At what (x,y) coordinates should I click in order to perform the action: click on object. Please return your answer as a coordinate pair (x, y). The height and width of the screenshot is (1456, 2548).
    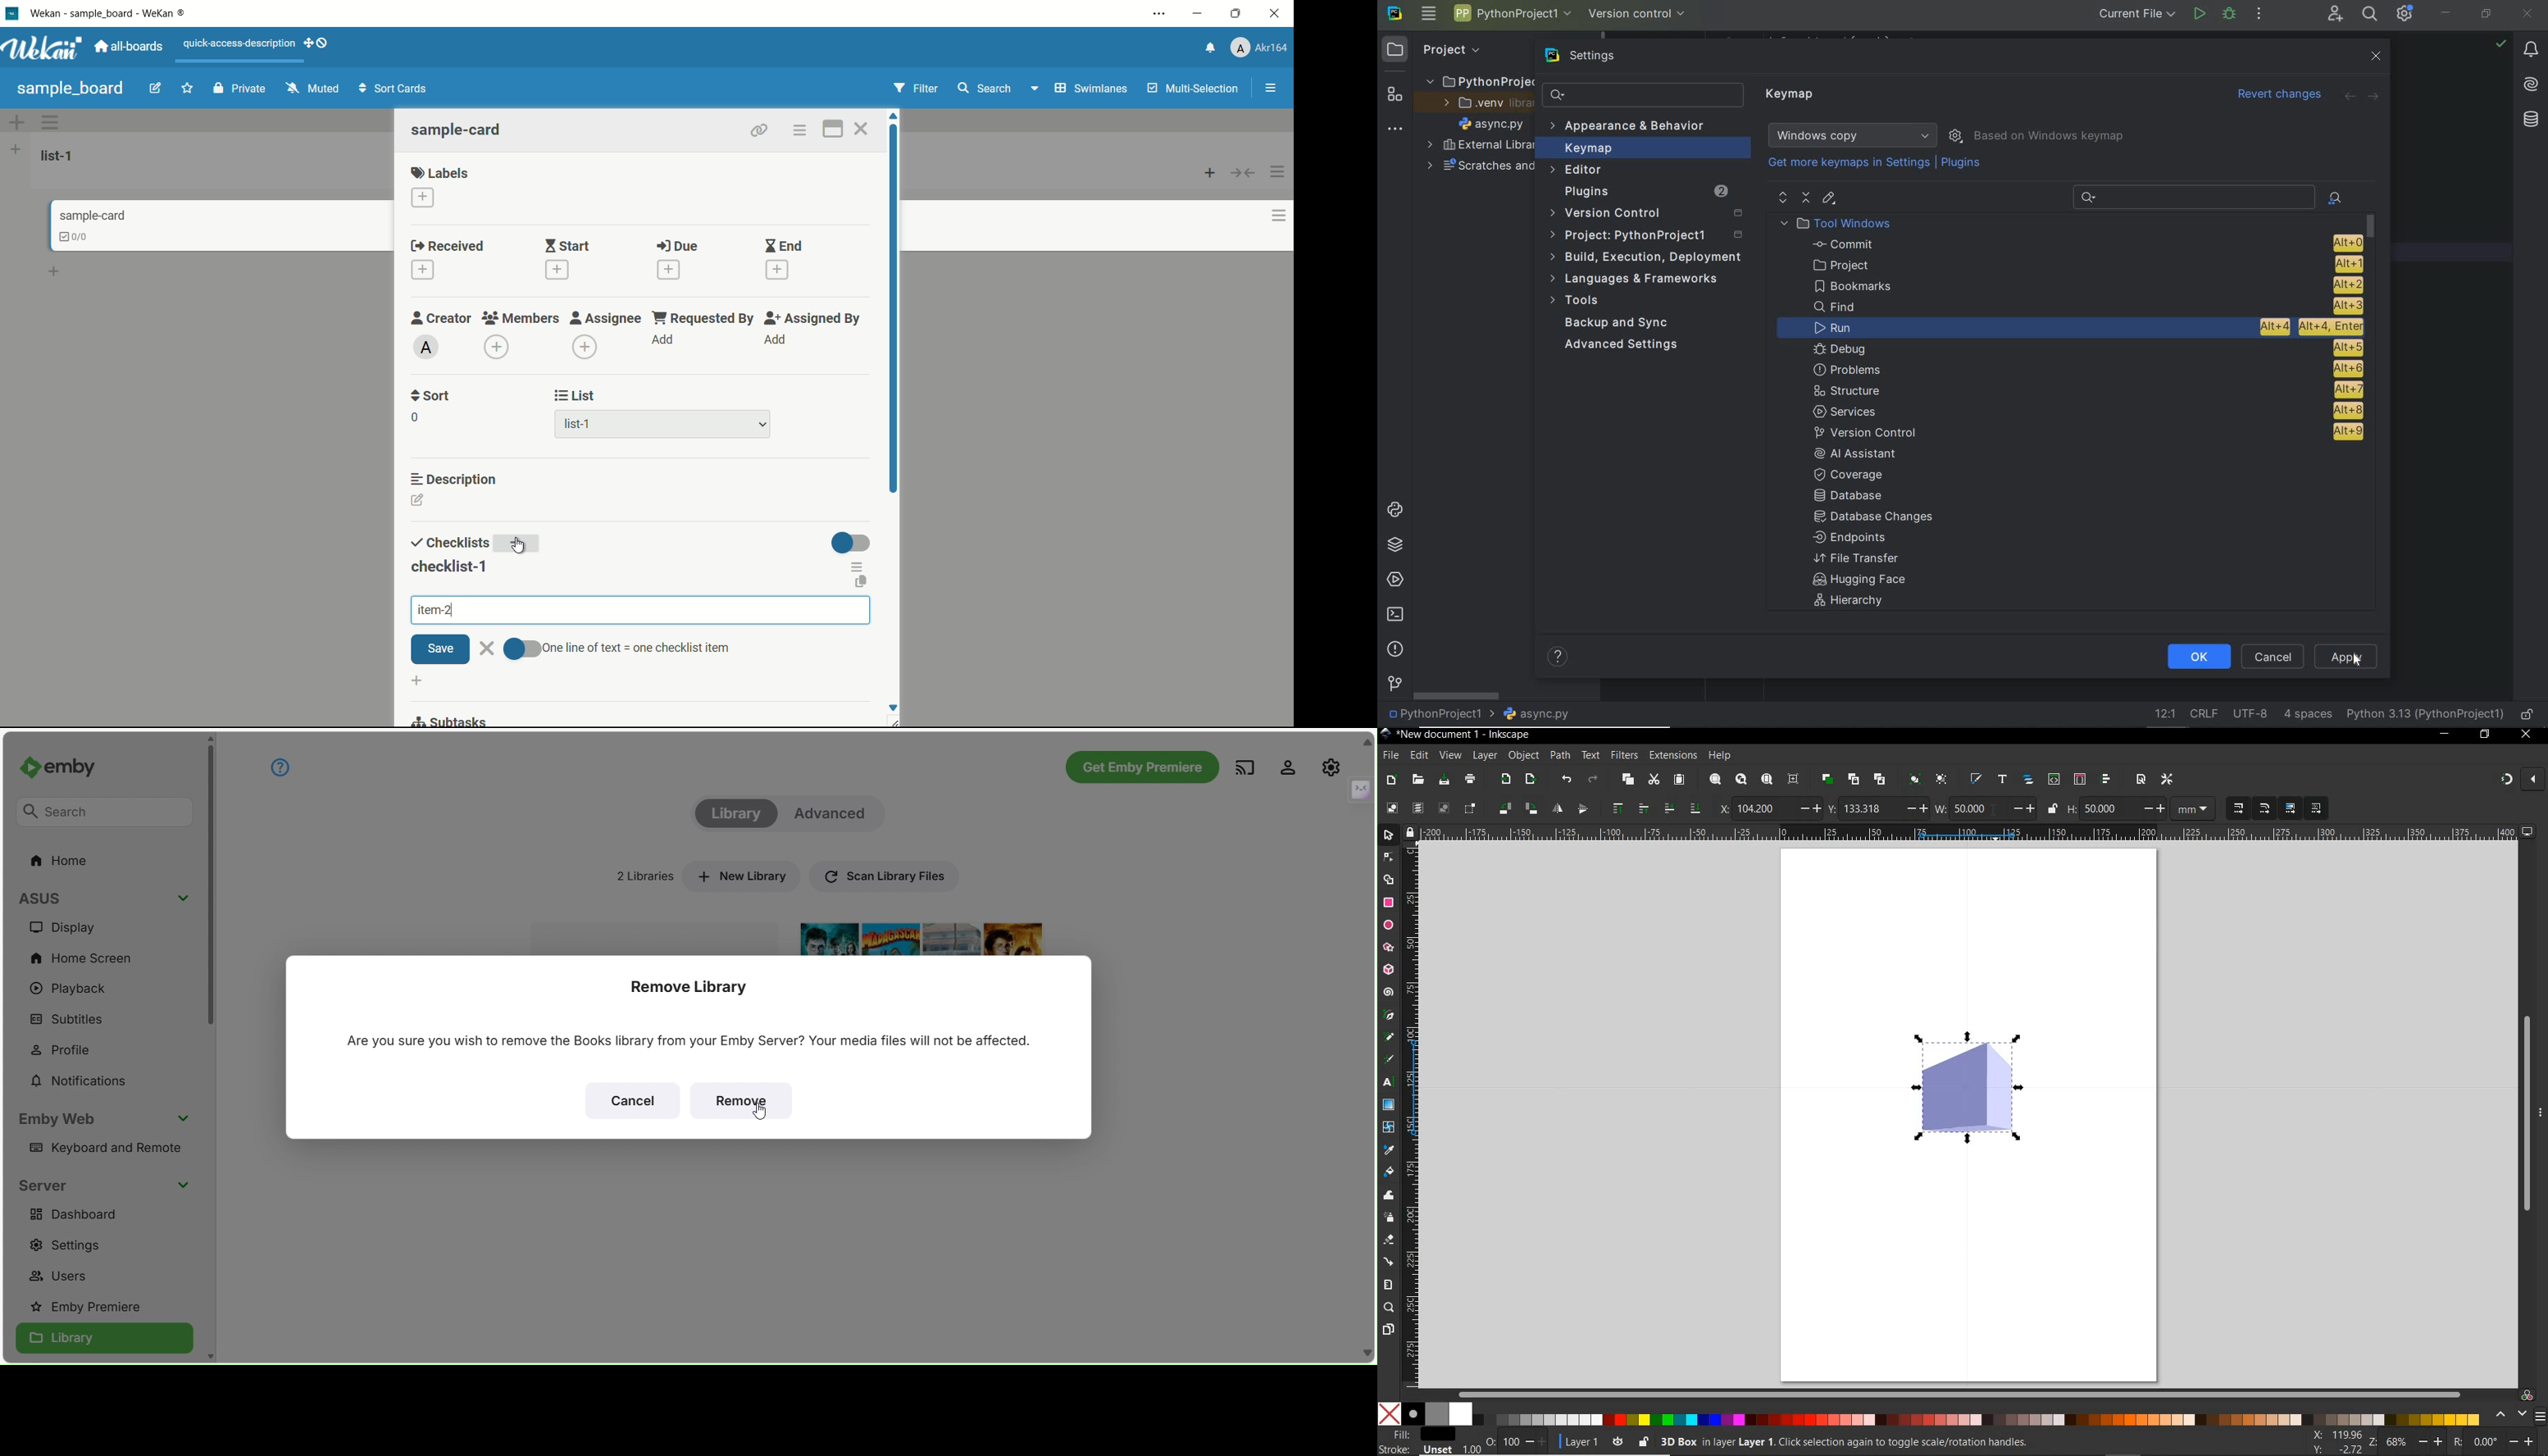
    Looking at the image, I should click on (1523, 756).